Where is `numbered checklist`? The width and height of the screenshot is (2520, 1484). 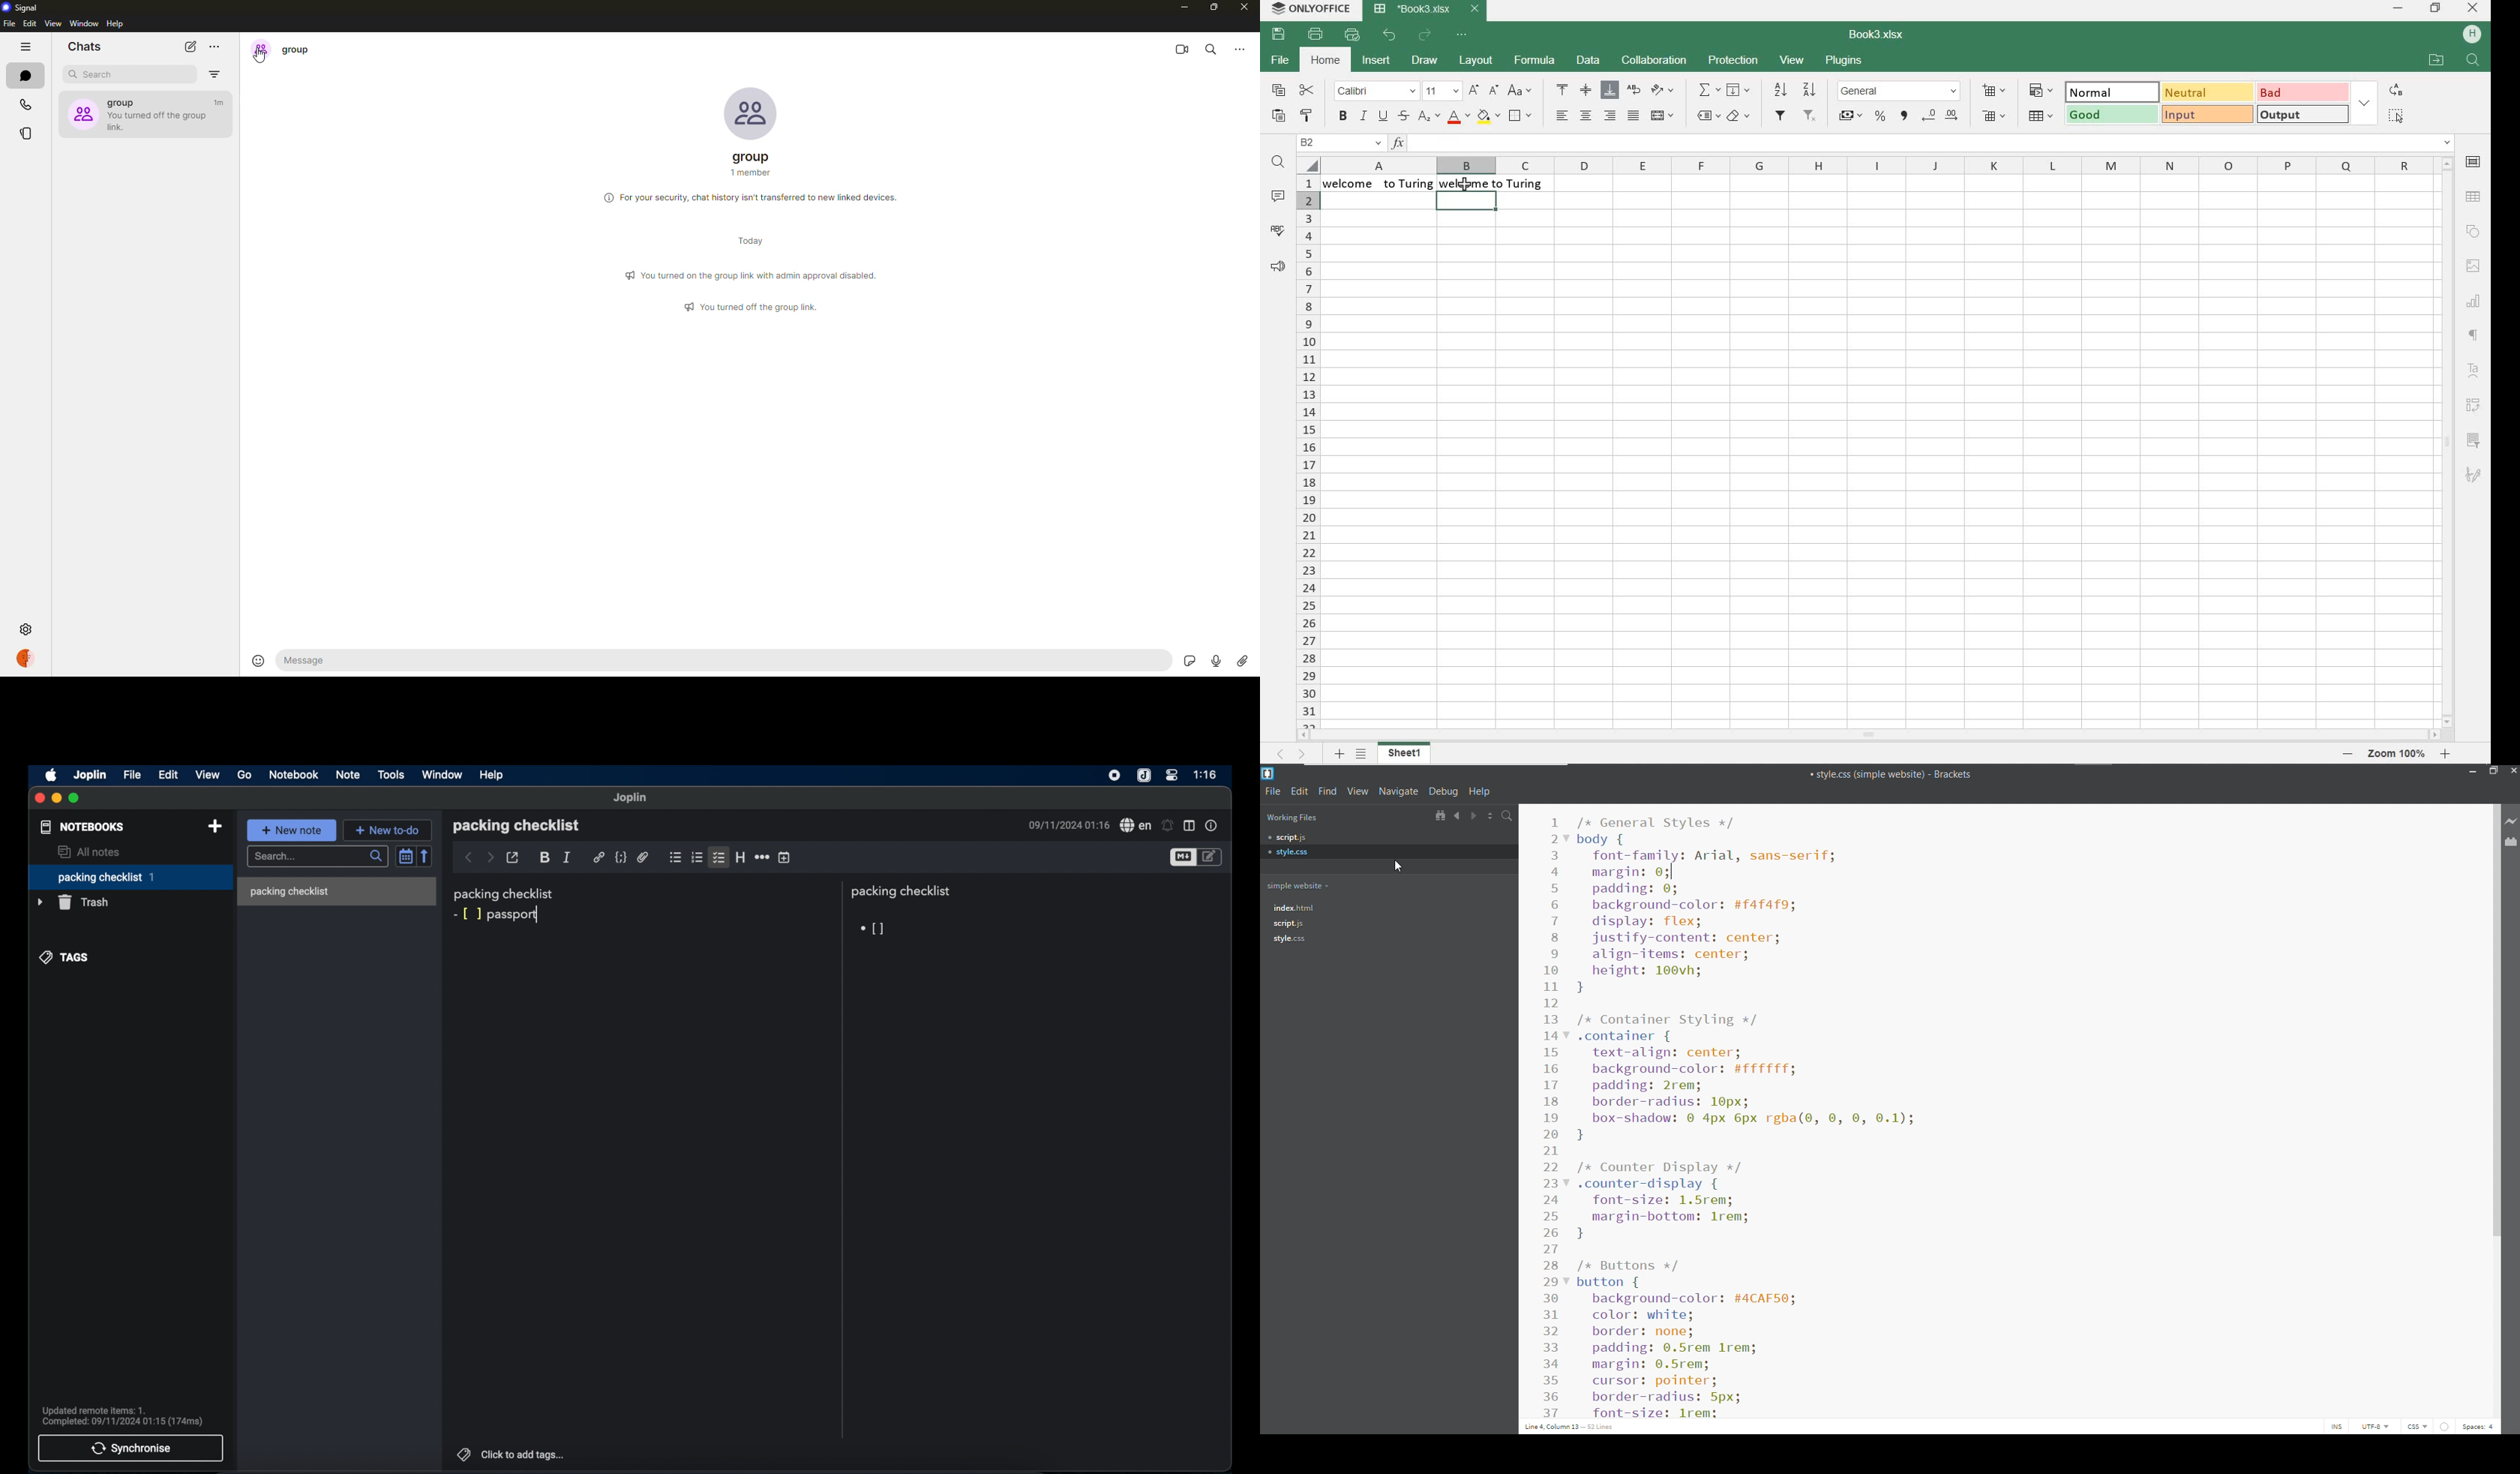
numbered checklist is located at coordinates (698, 858).